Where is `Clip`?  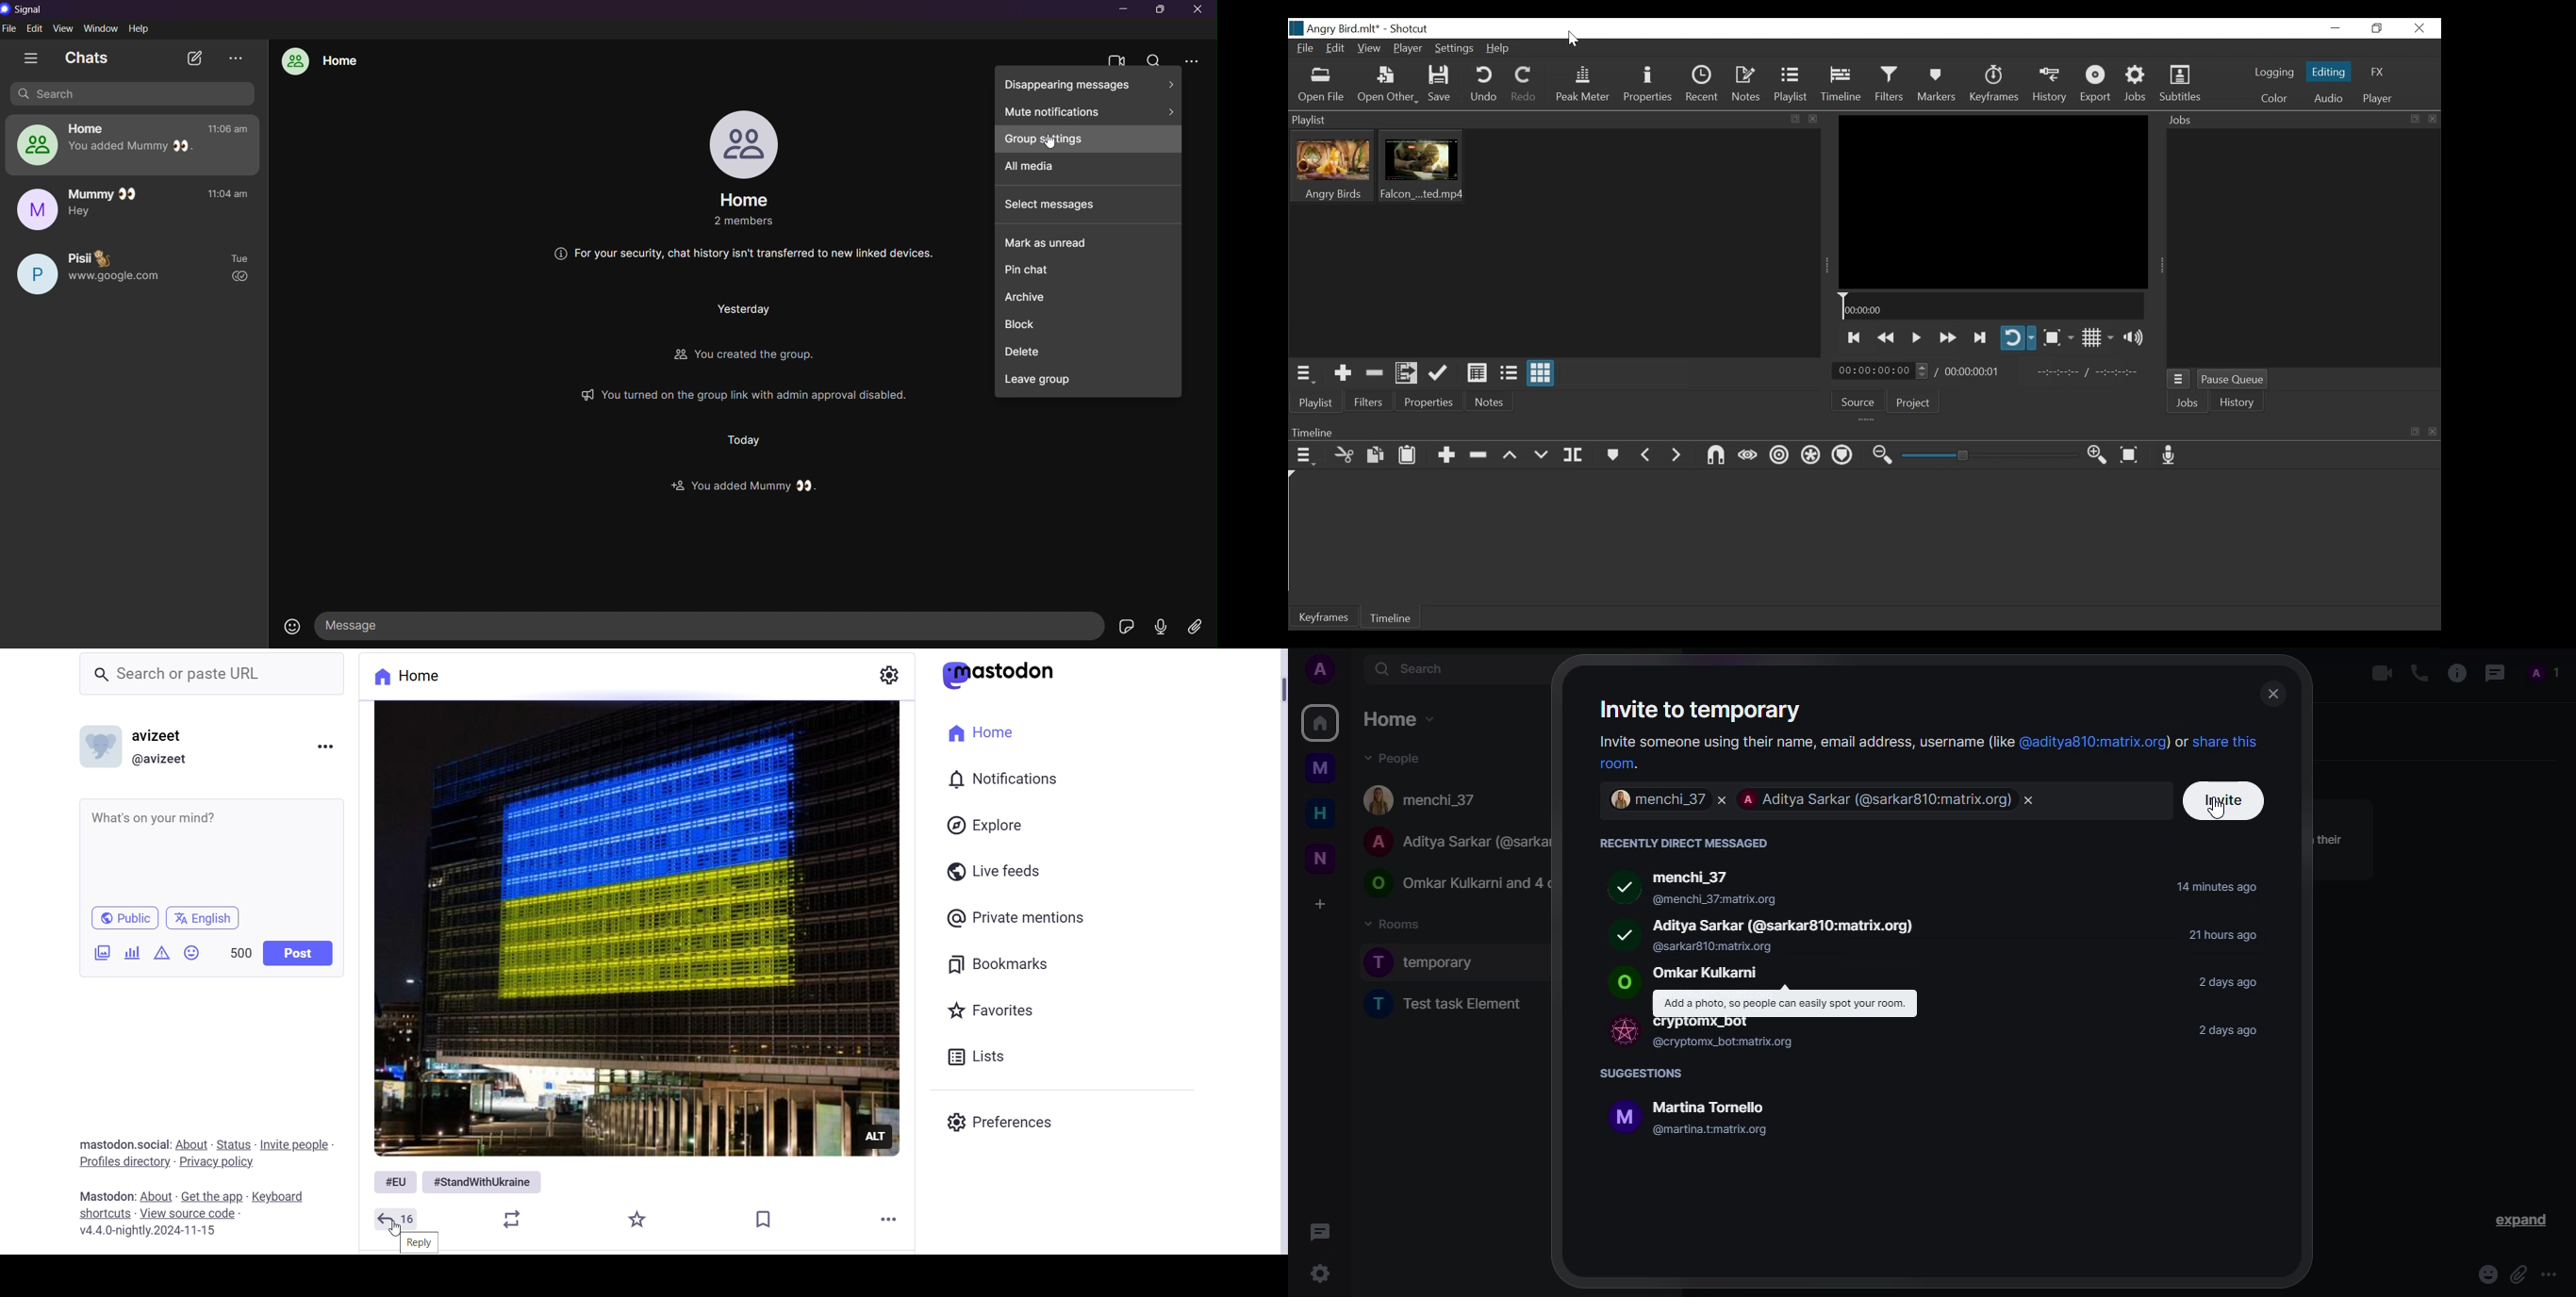
Clip is located at coordinates (1422, 168).